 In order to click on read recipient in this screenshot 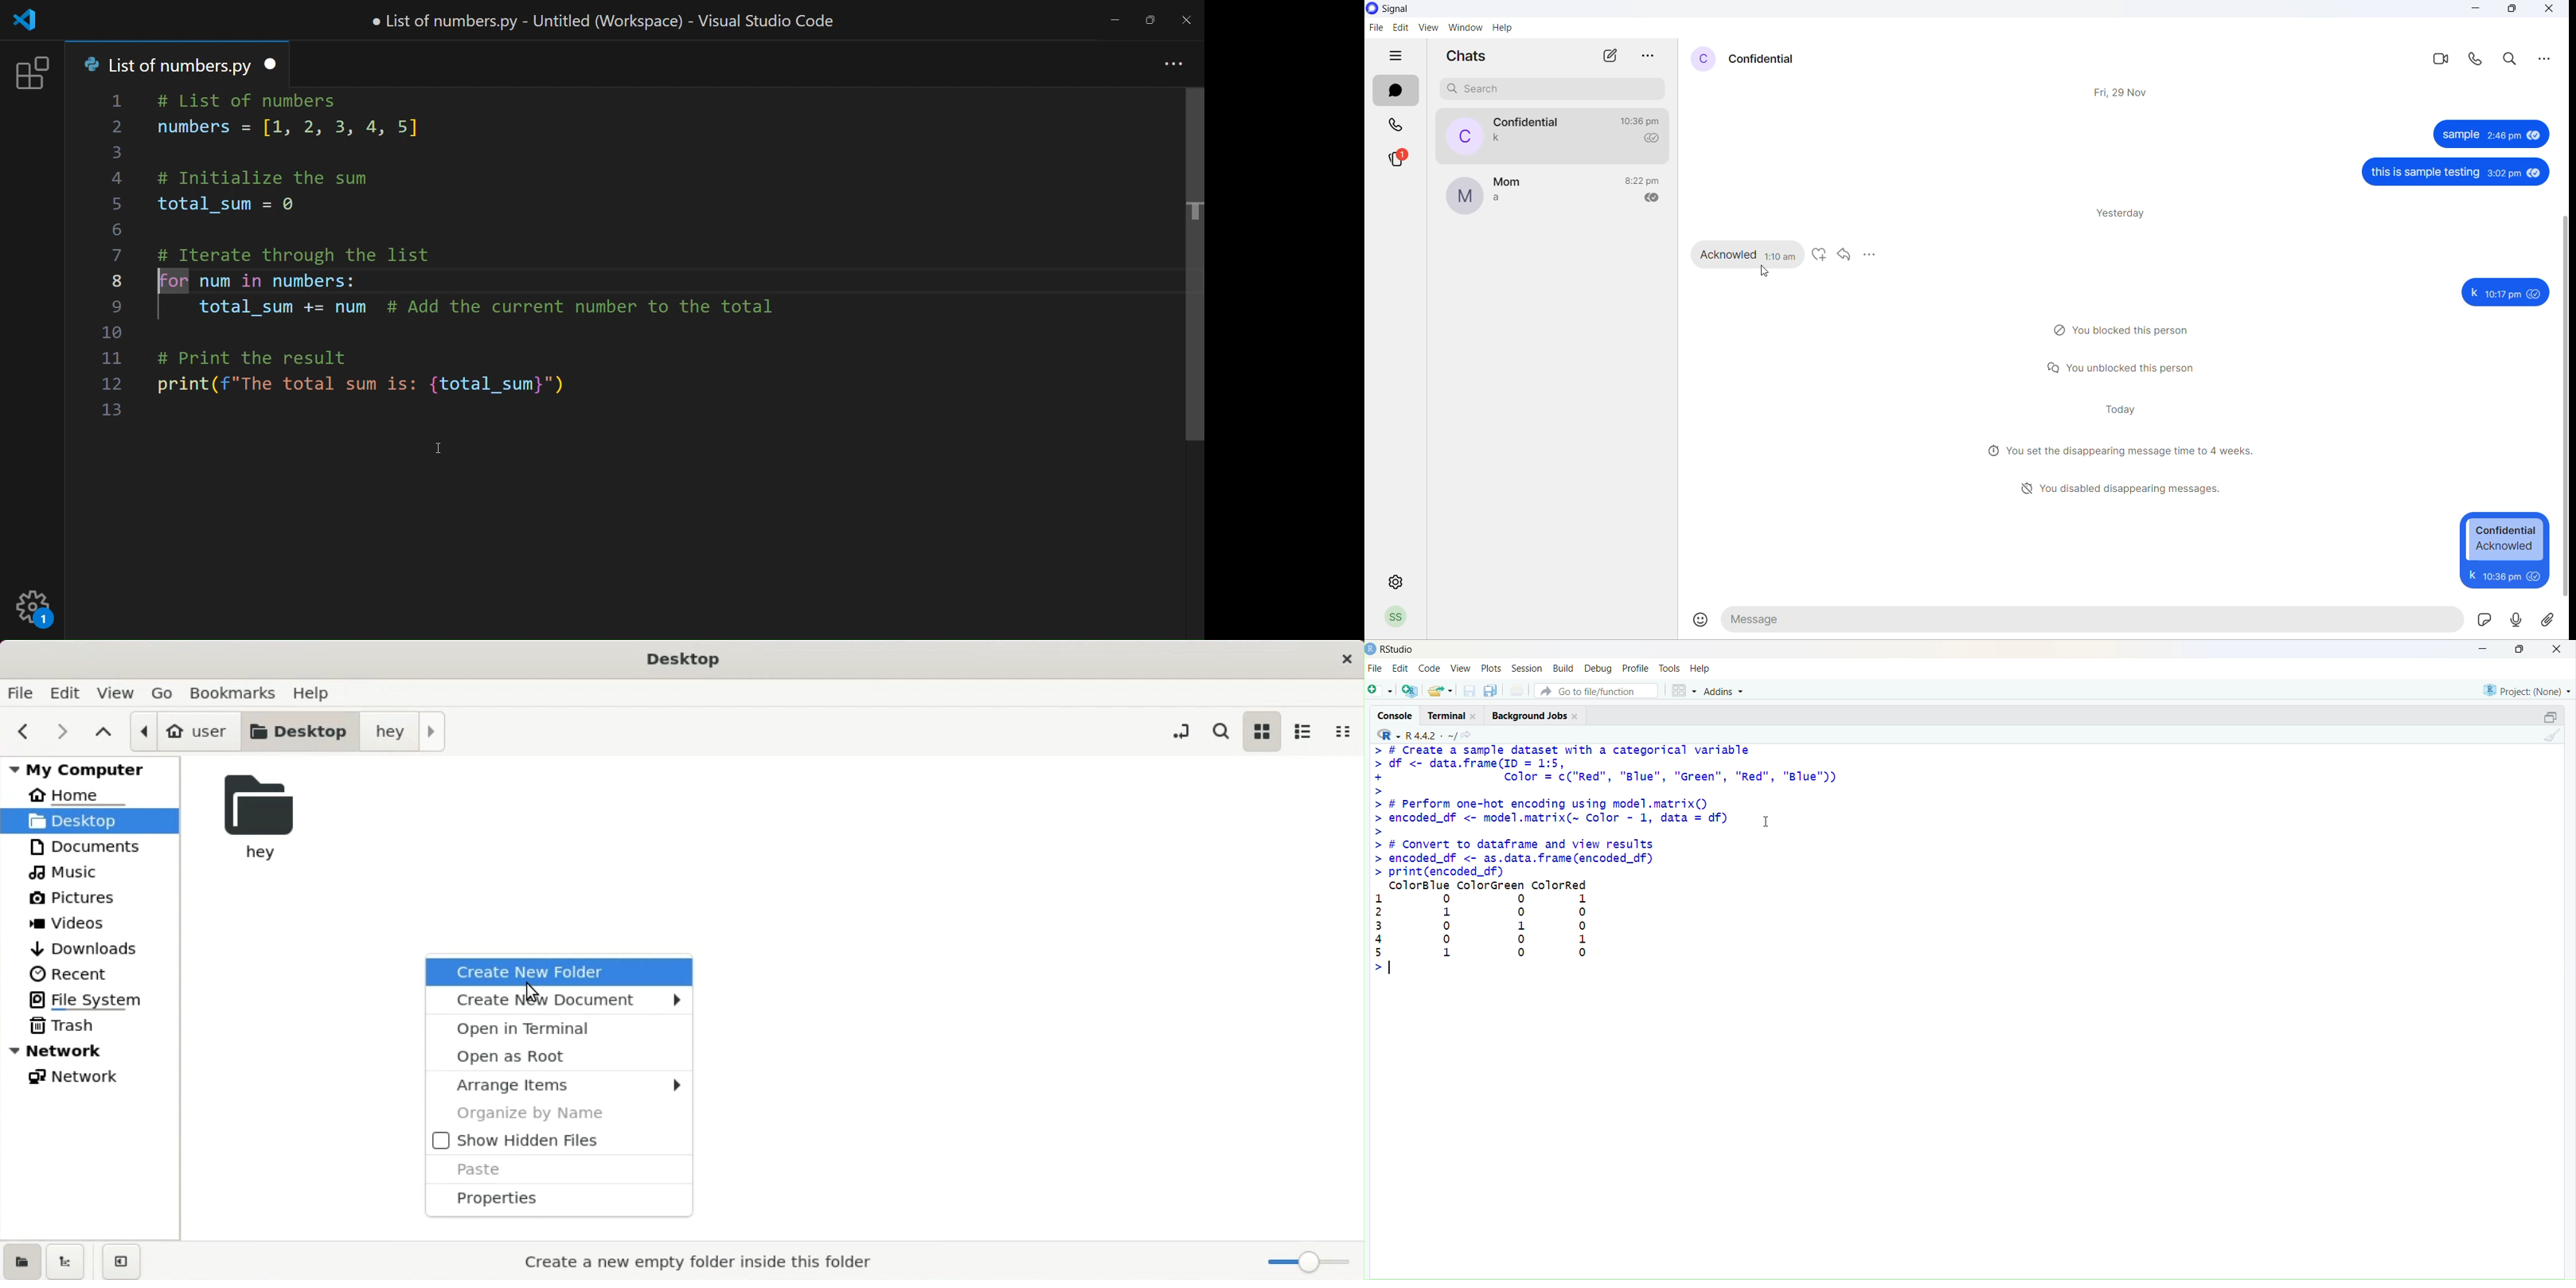, I will do `click(1653, 196)`.